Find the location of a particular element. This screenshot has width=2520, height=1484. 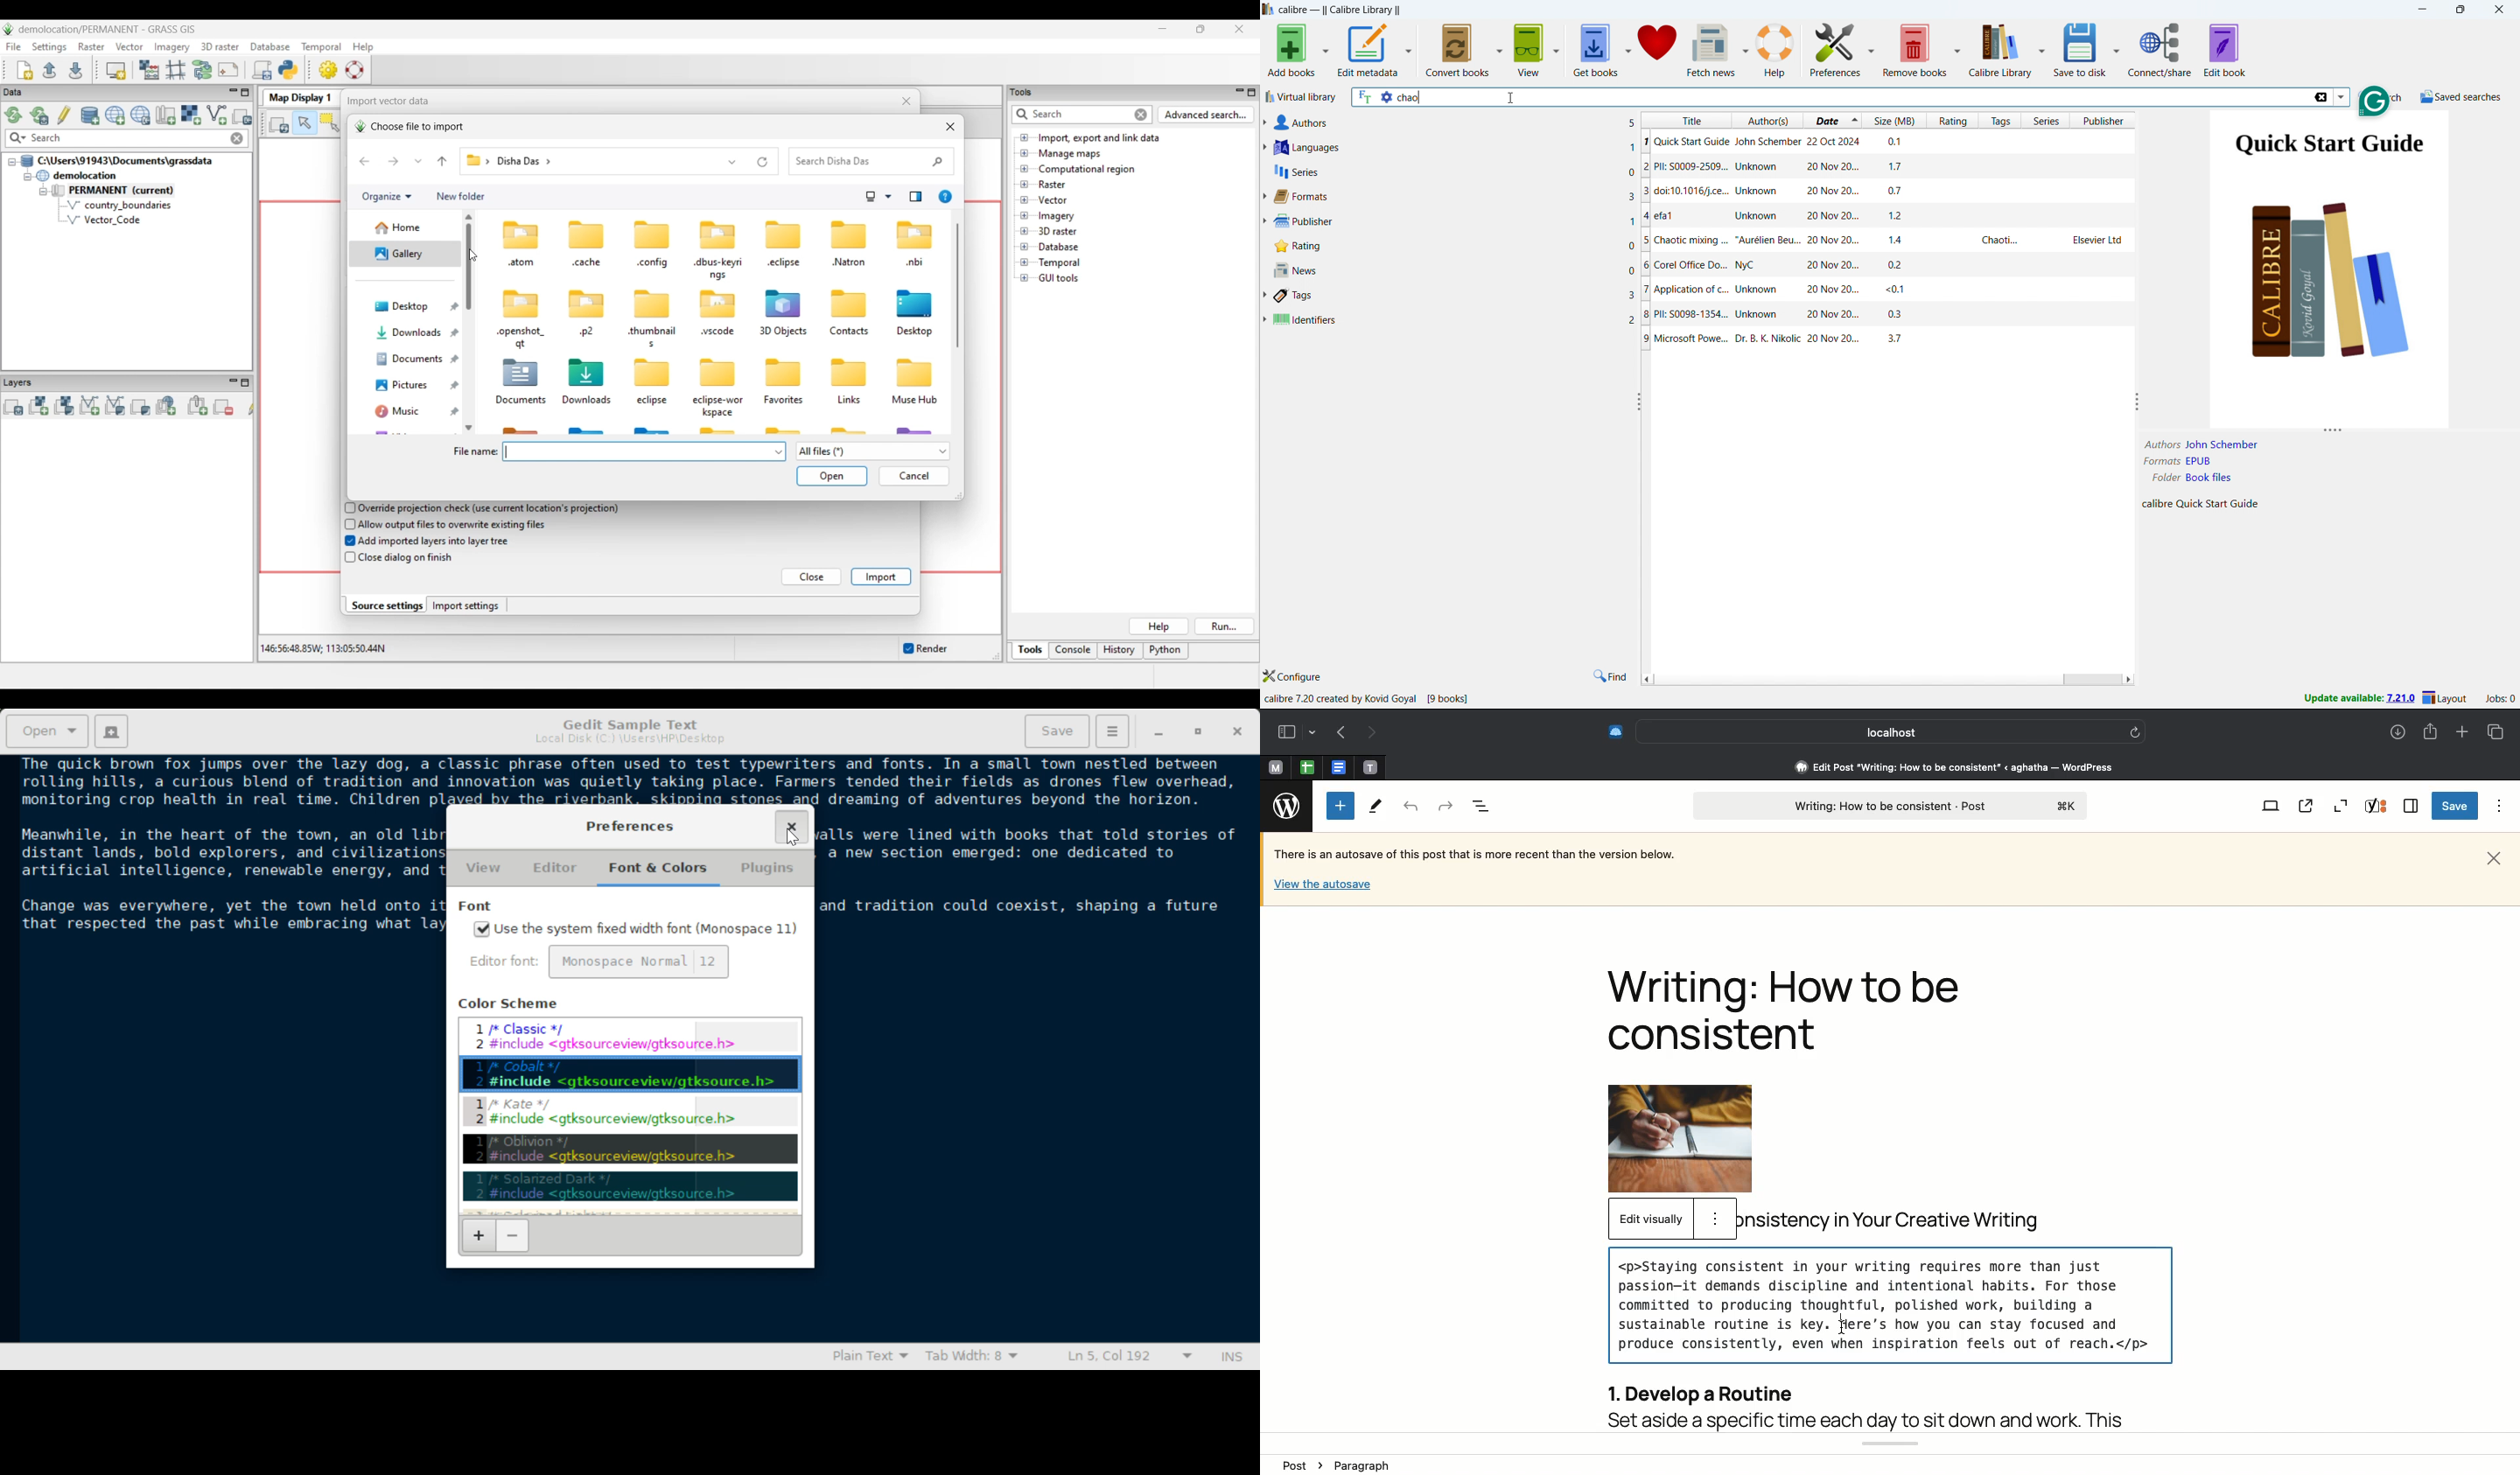

connect/share is located at coordinates (2160, 49).